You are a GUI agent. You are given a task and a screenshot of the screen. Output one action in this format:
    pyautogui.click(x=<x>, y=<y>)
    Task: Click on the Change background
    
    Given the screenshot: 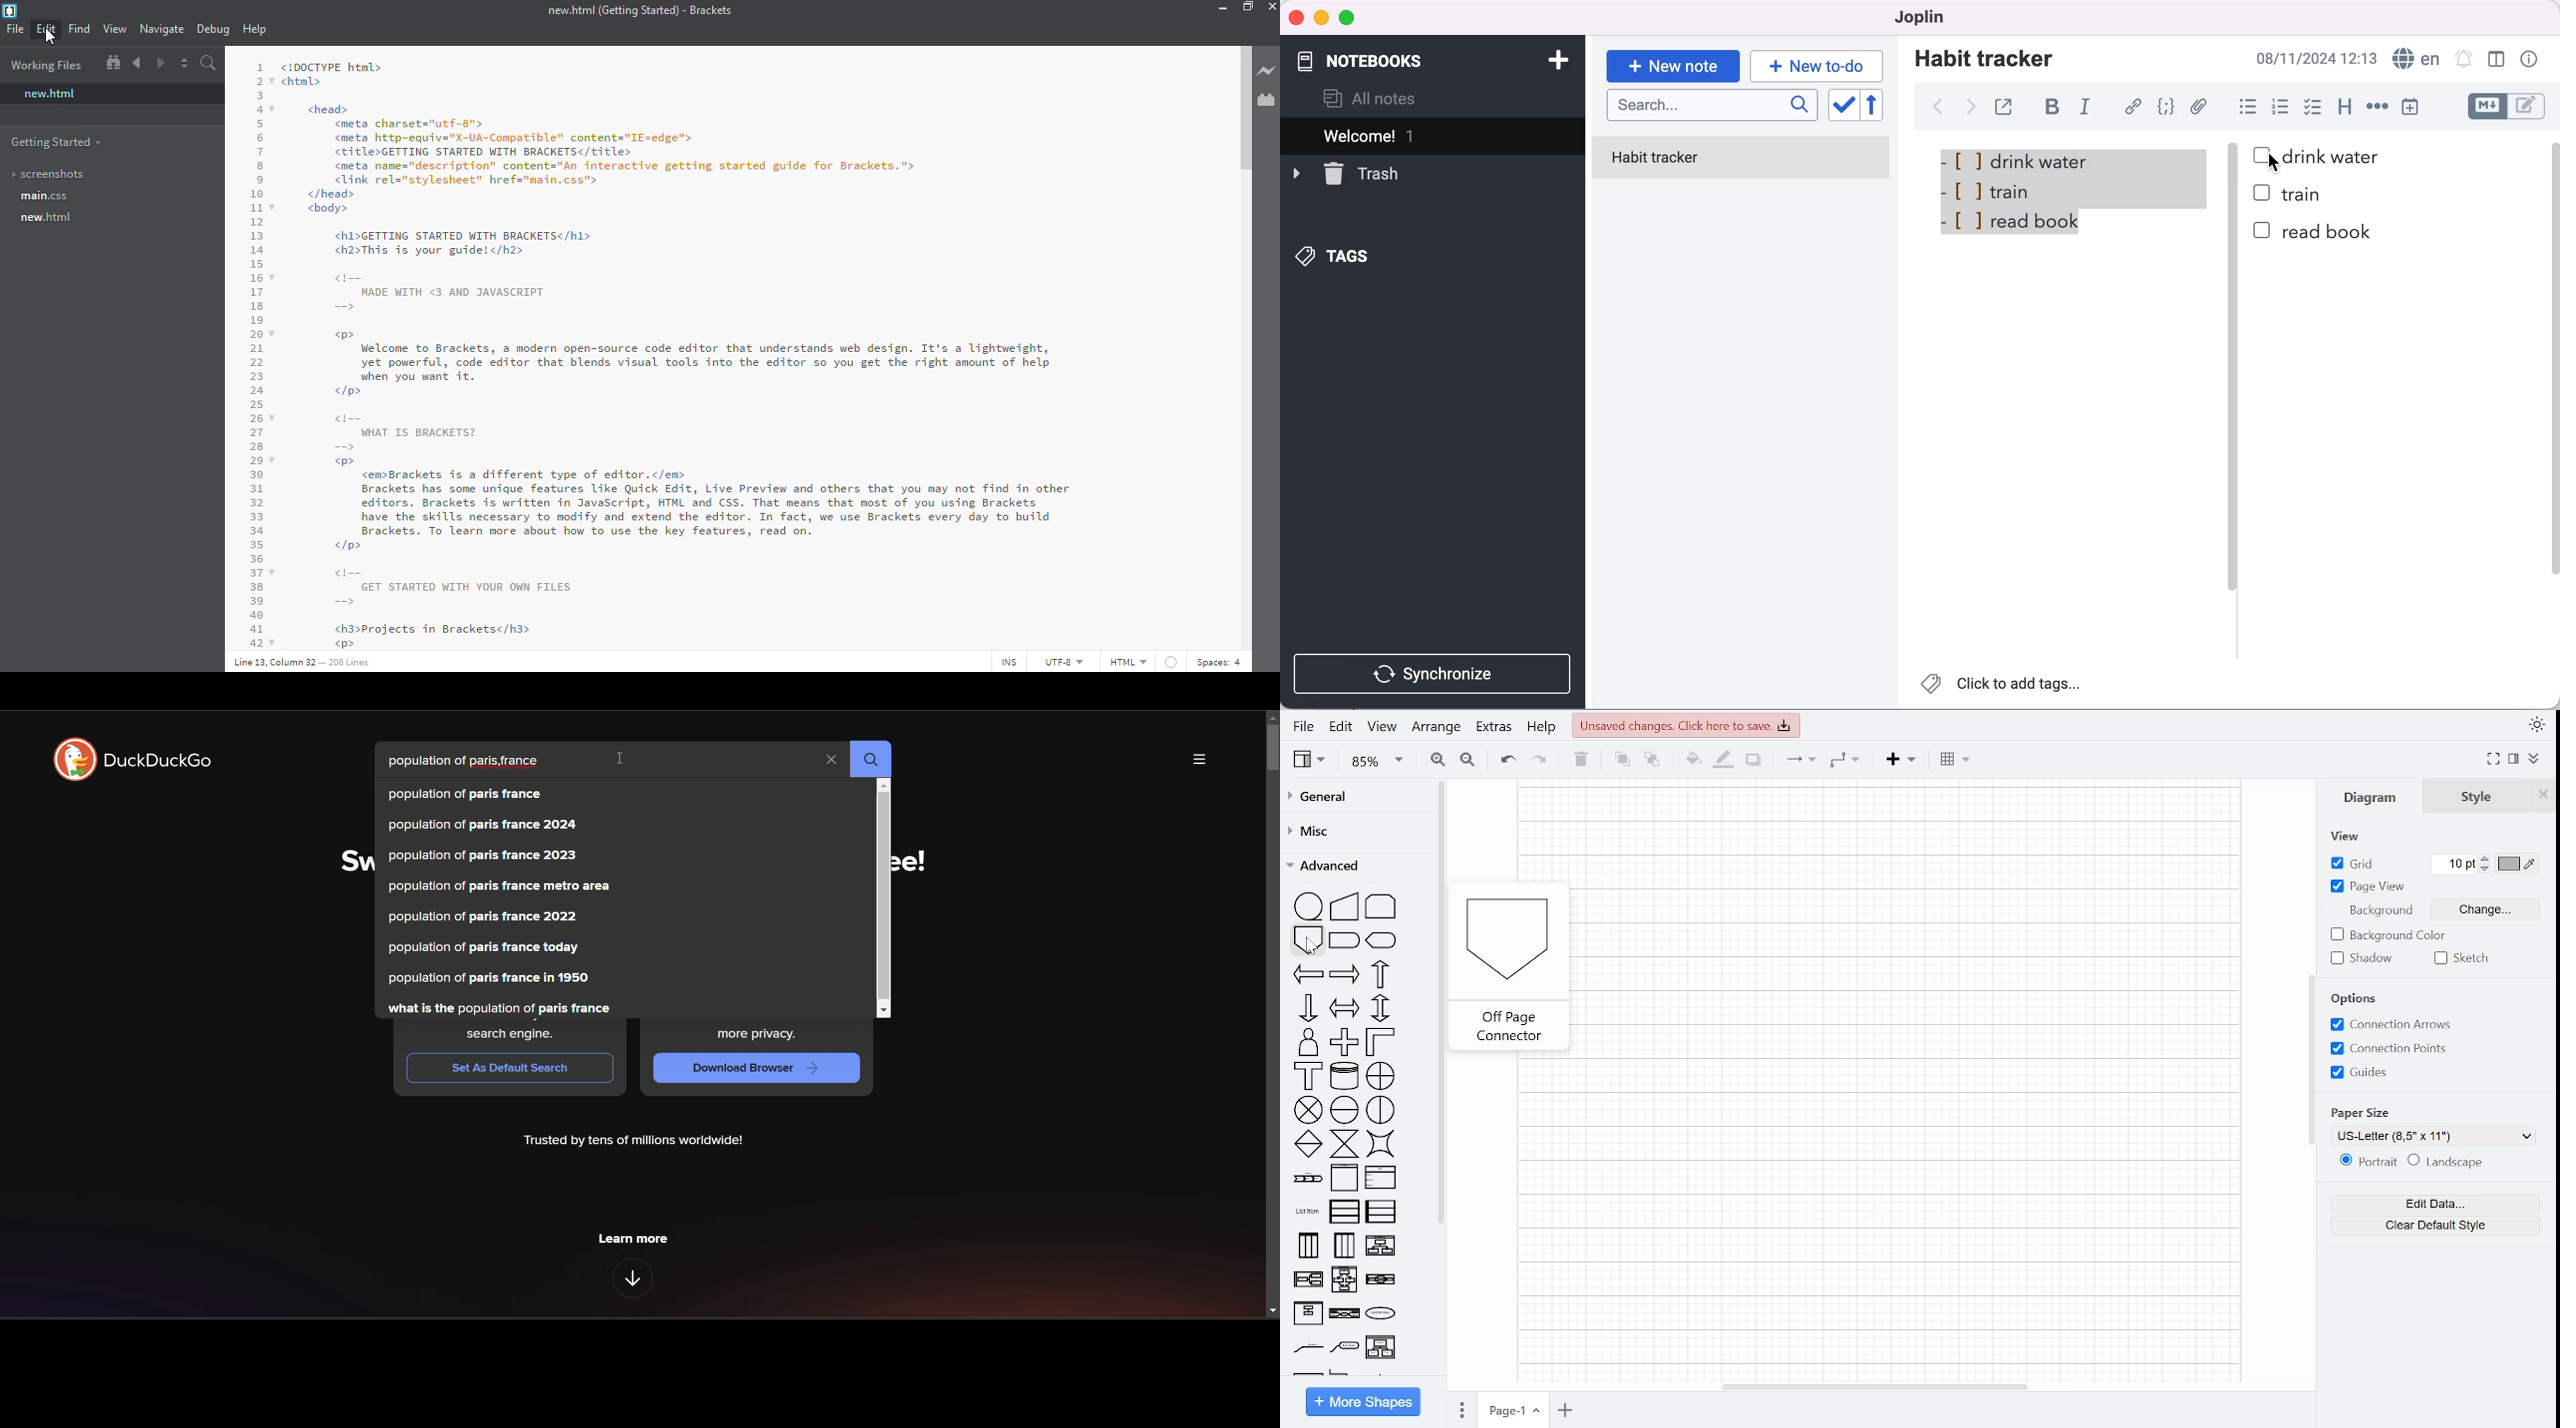 What is the action you would take?
    pyautogui.click(x=2489, y=910)
    